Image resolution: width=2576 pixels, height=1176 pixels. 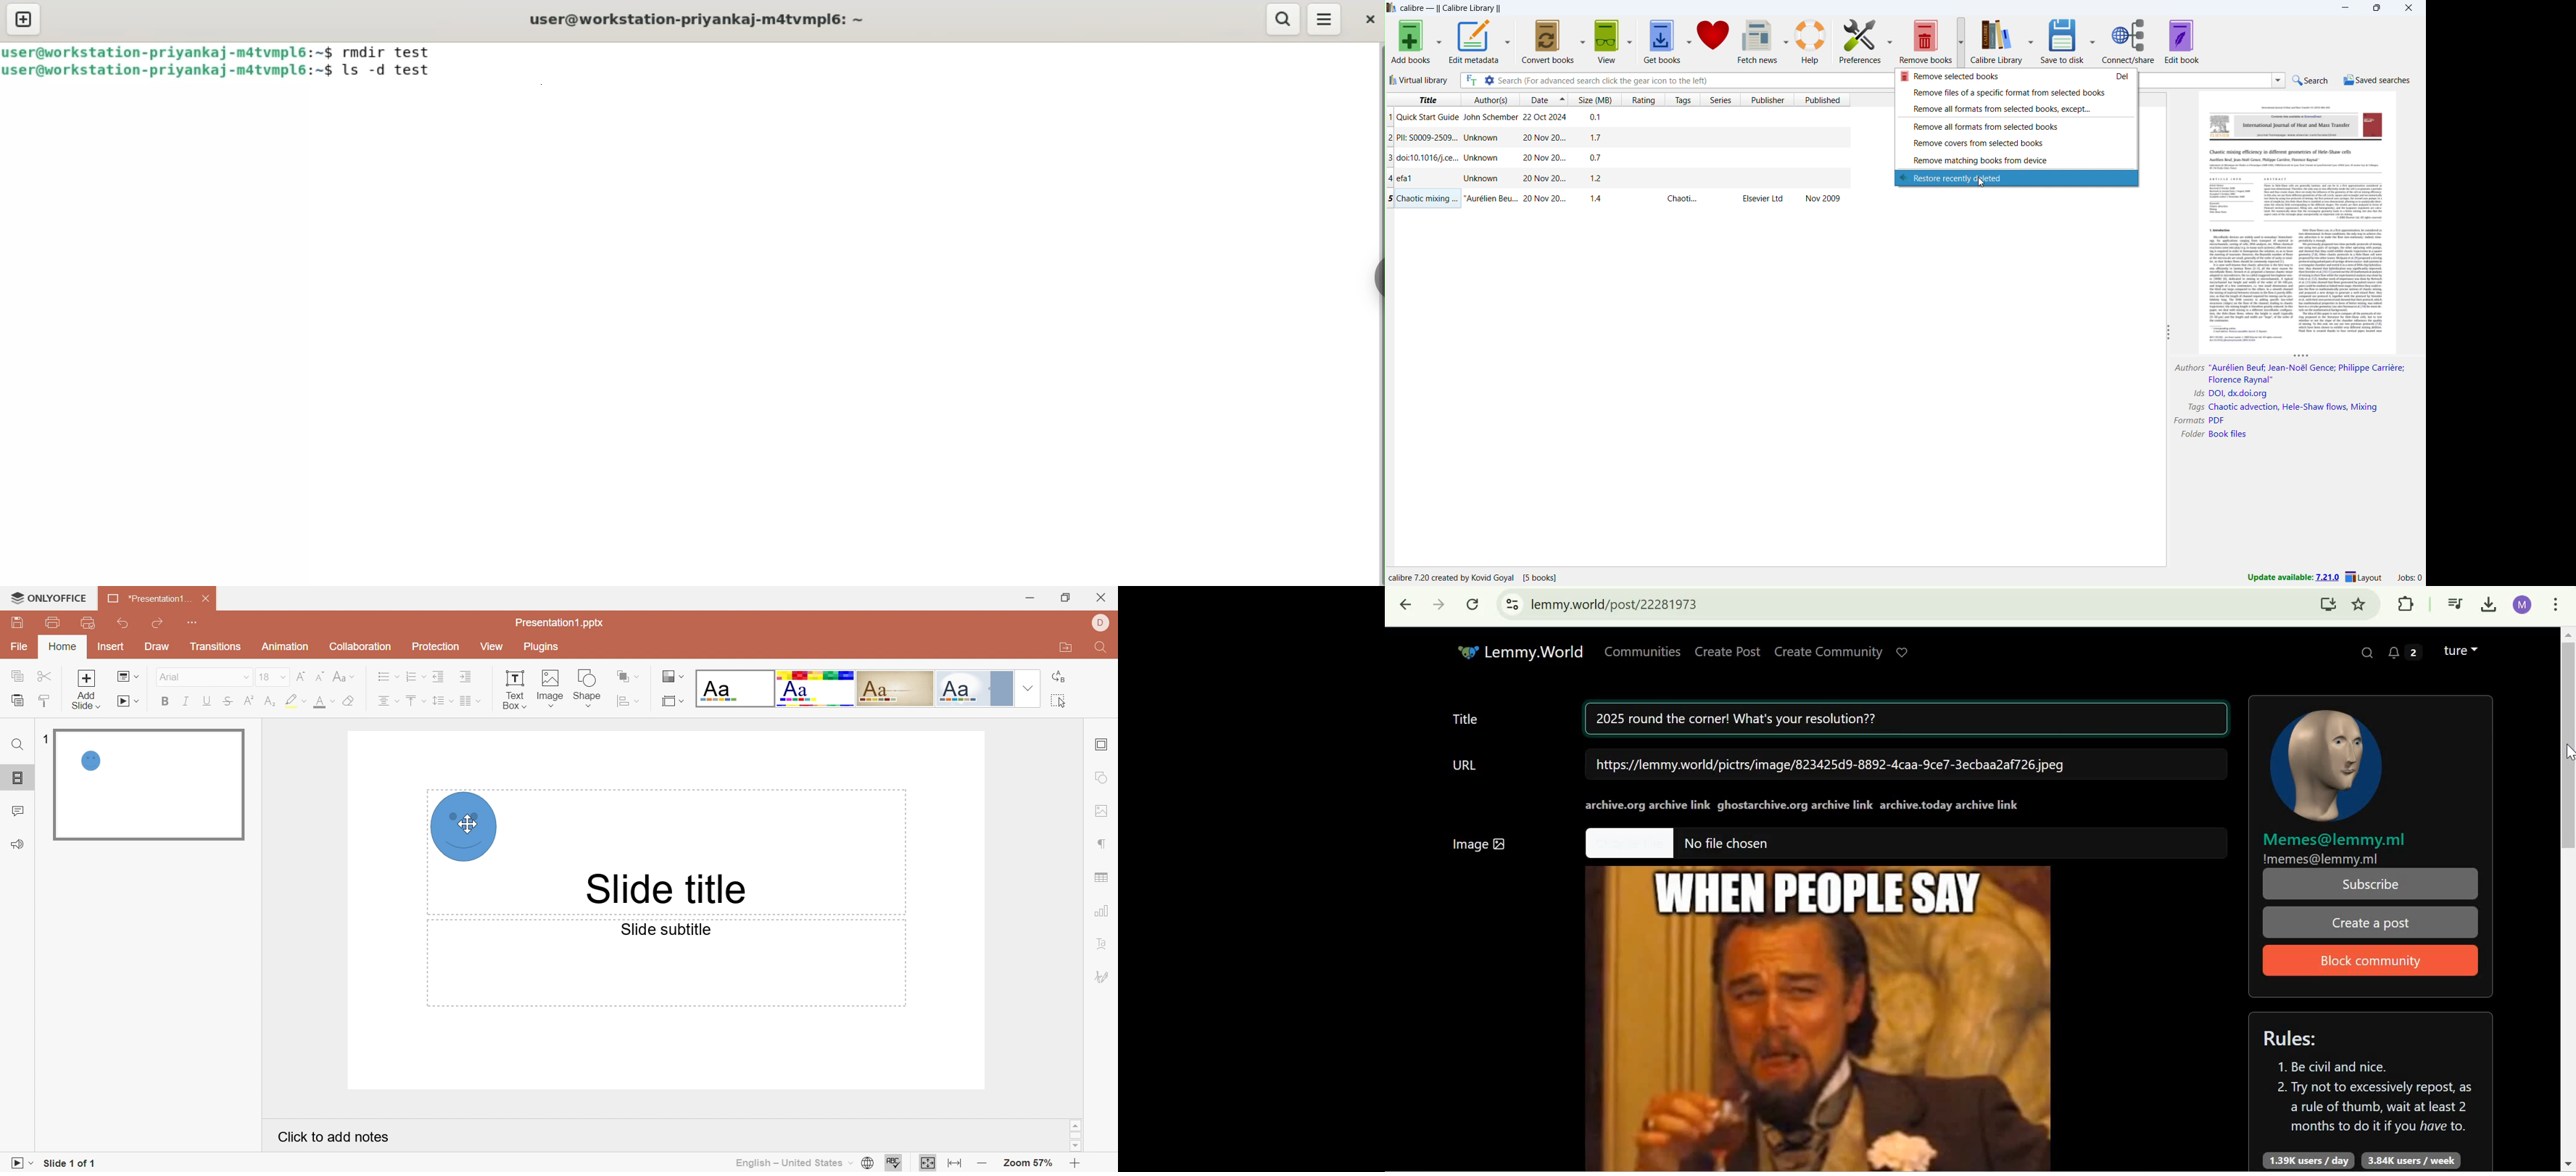 What do you see at coordinates (1767, 100) in the screenshot?
I see `sort by publisher` at bounding box center [1767, 100].